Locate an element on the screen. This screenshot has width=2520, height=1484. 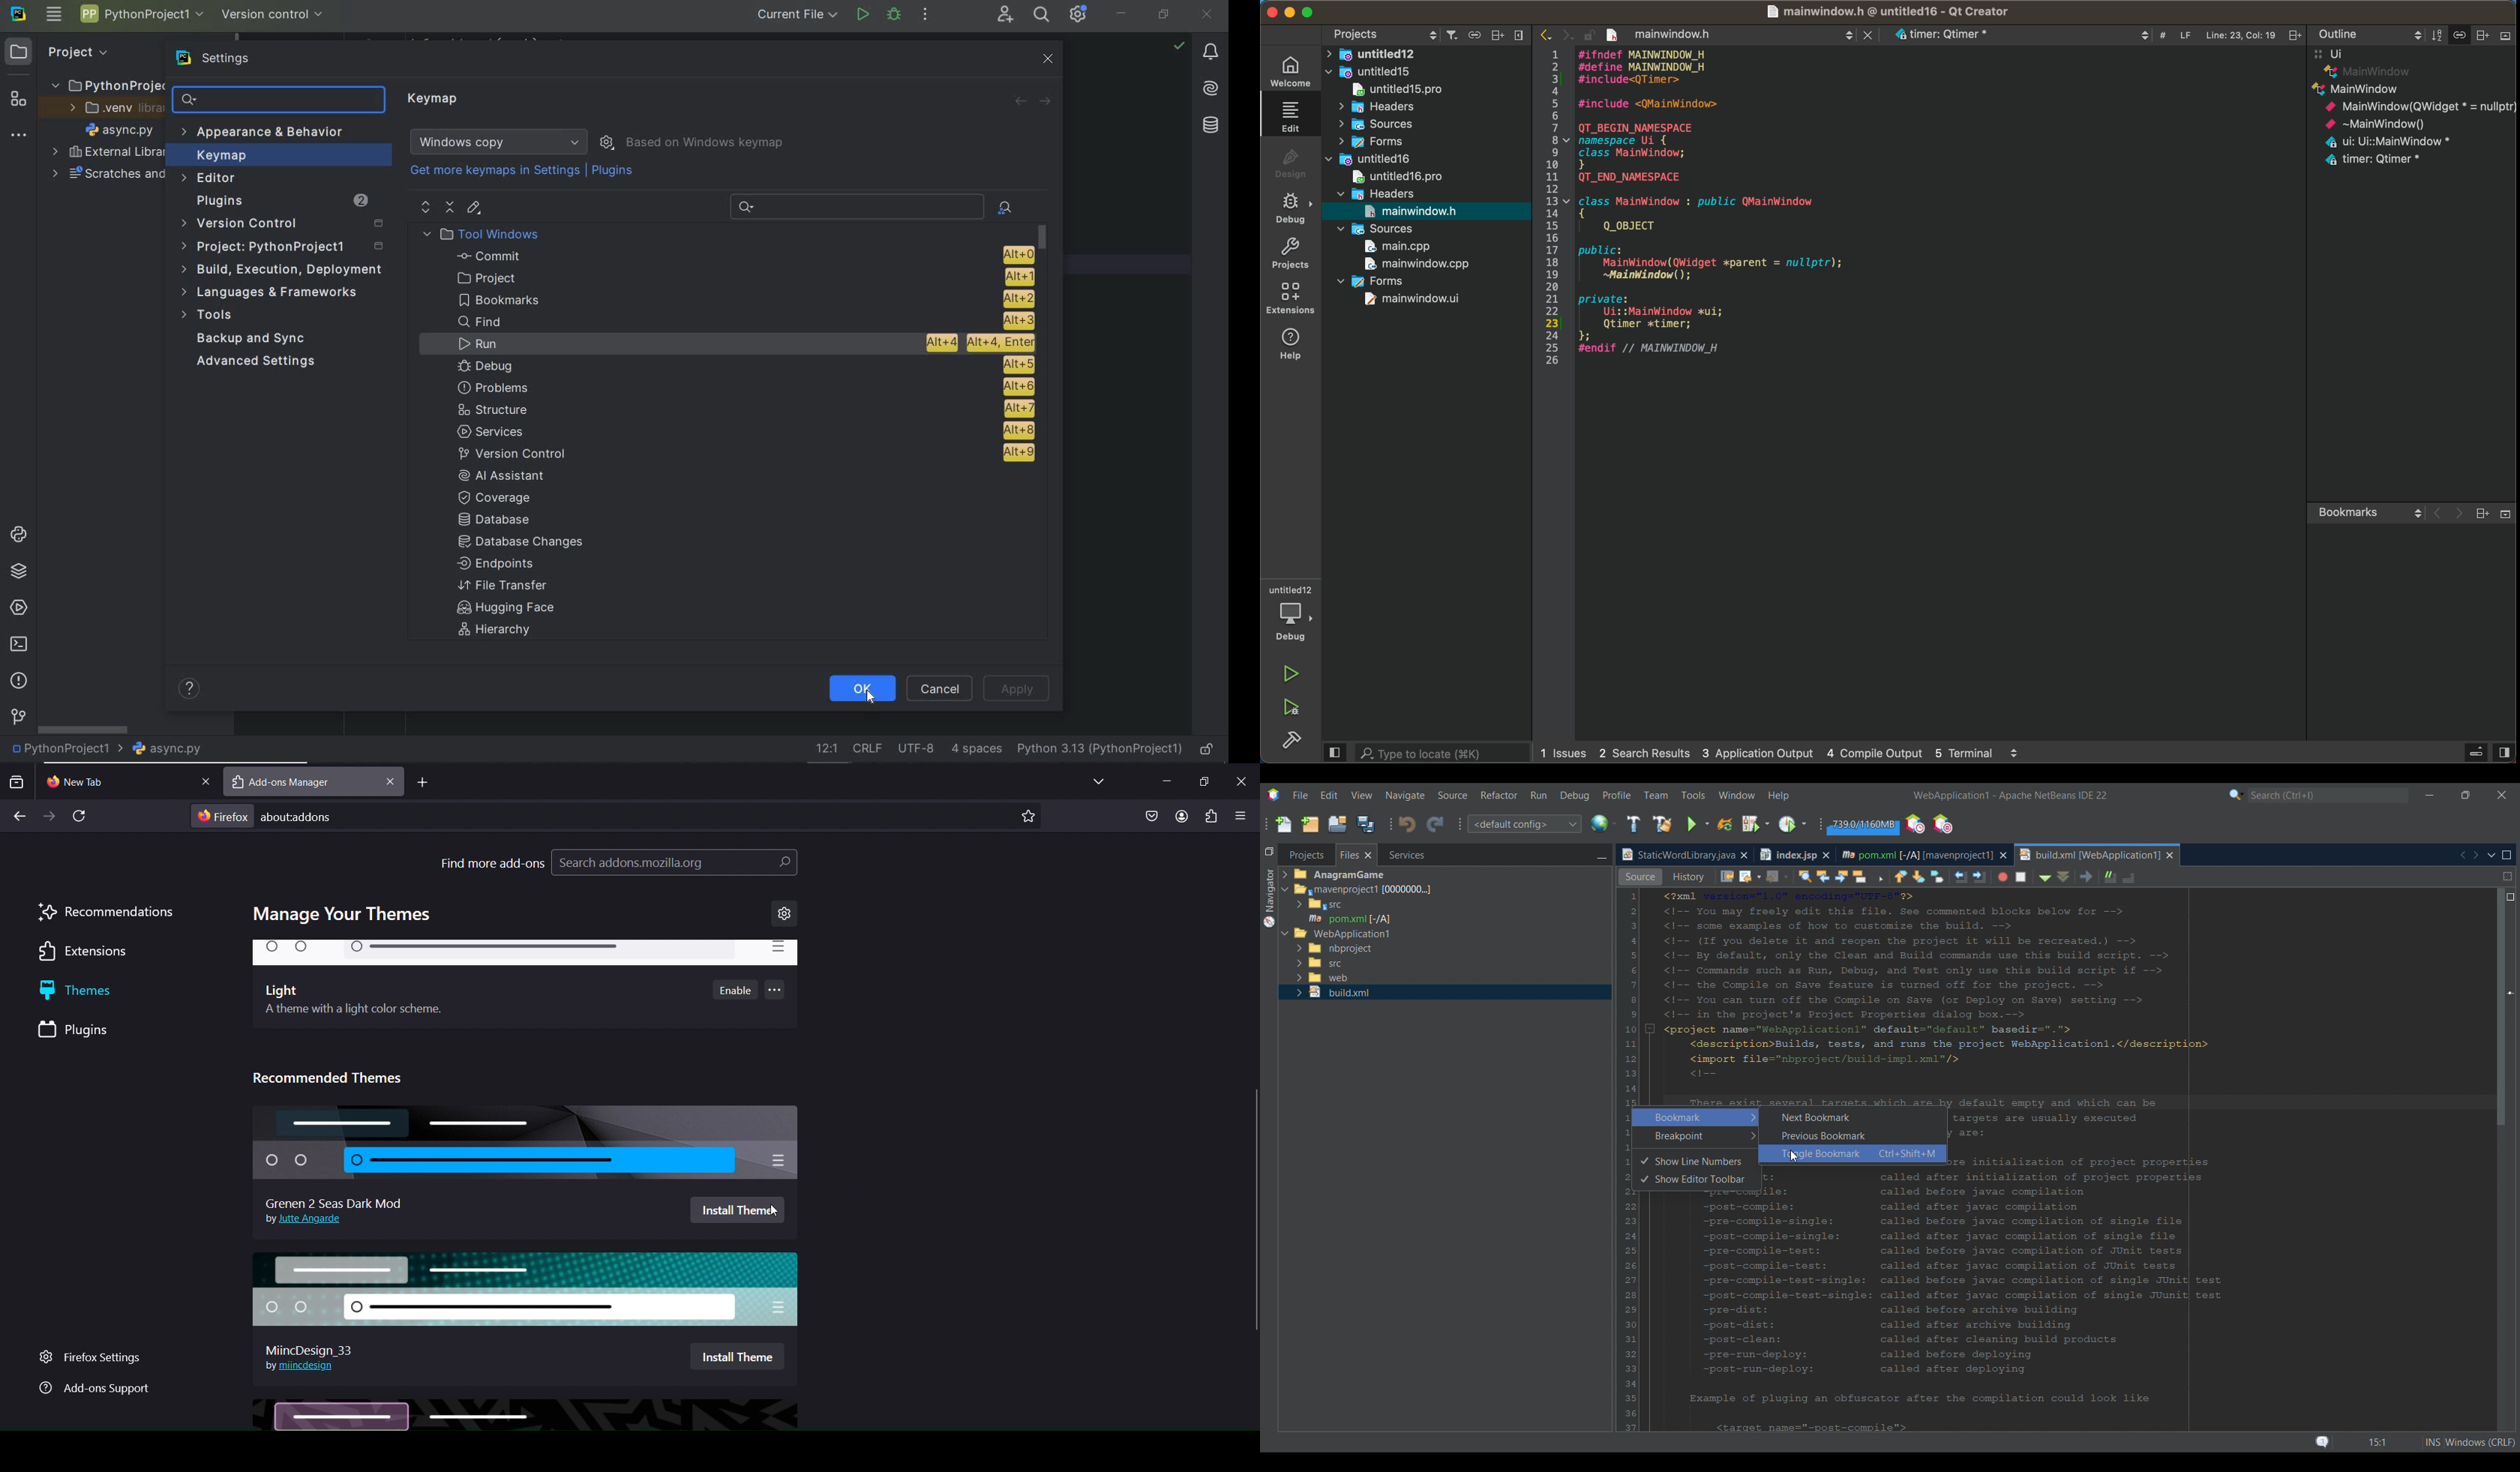
account is located at coordinates (1181, 817).